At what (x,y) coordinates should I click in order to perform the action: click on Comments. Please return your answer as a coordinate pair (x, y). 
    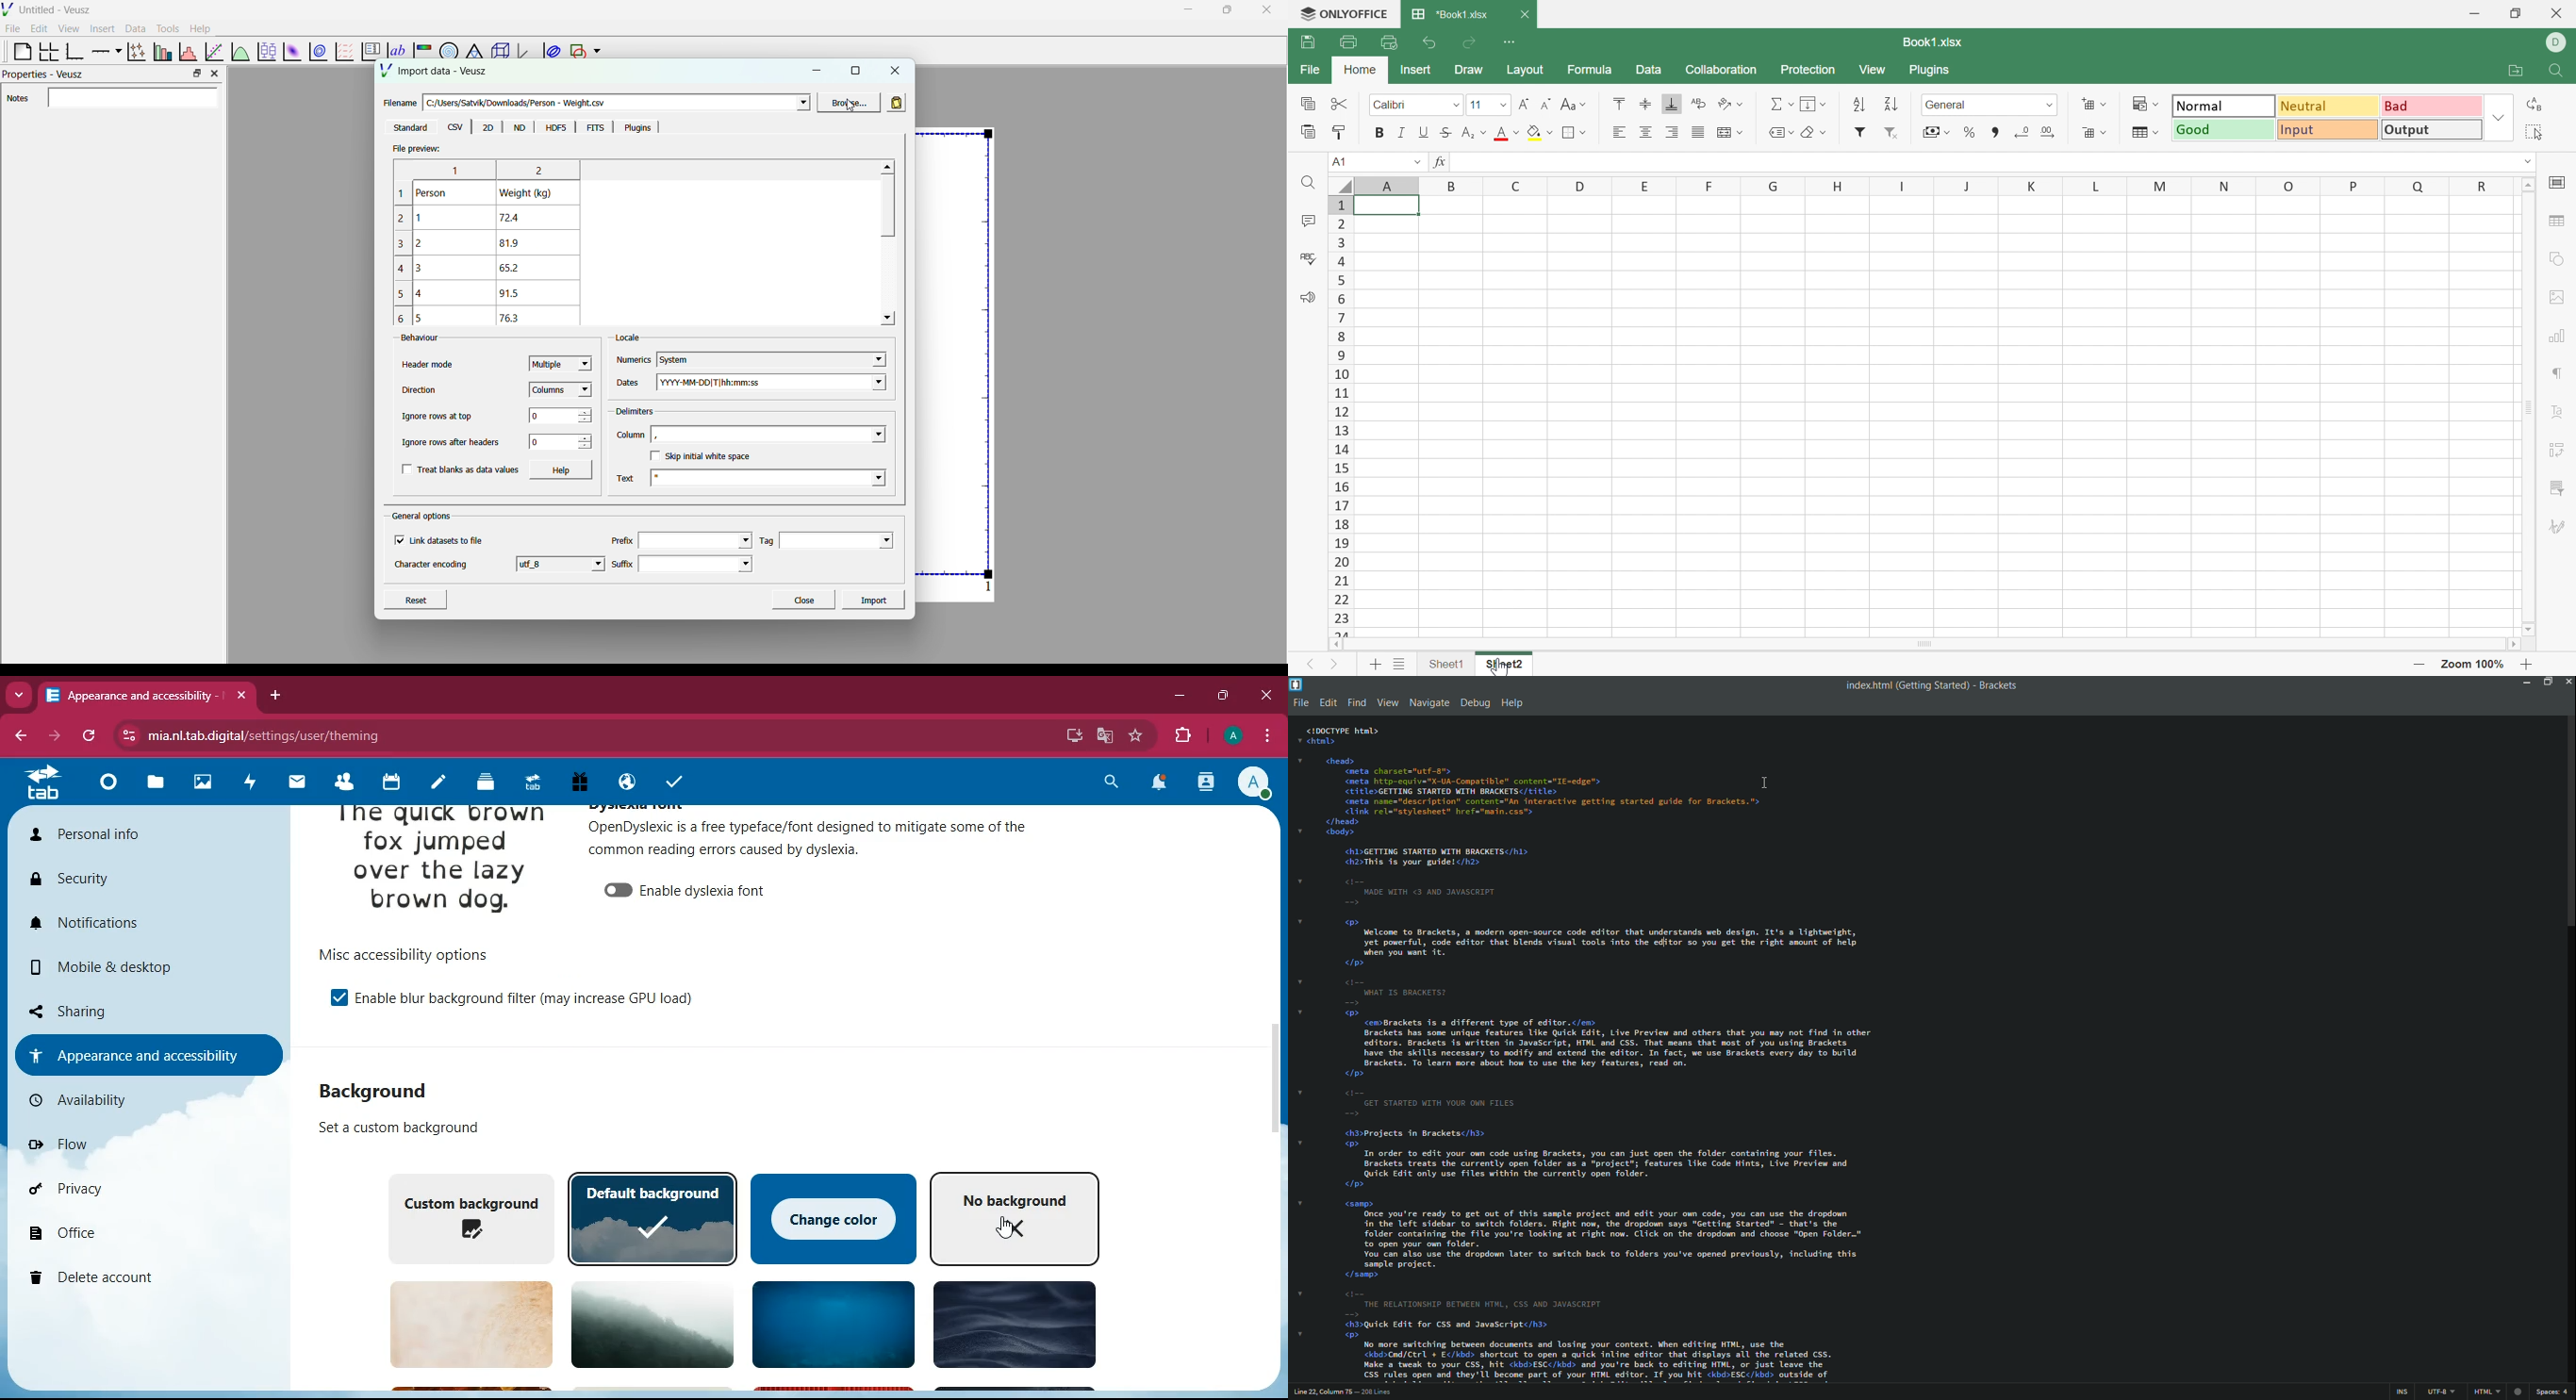
    Looking at the image, I should click on (1308, 220).